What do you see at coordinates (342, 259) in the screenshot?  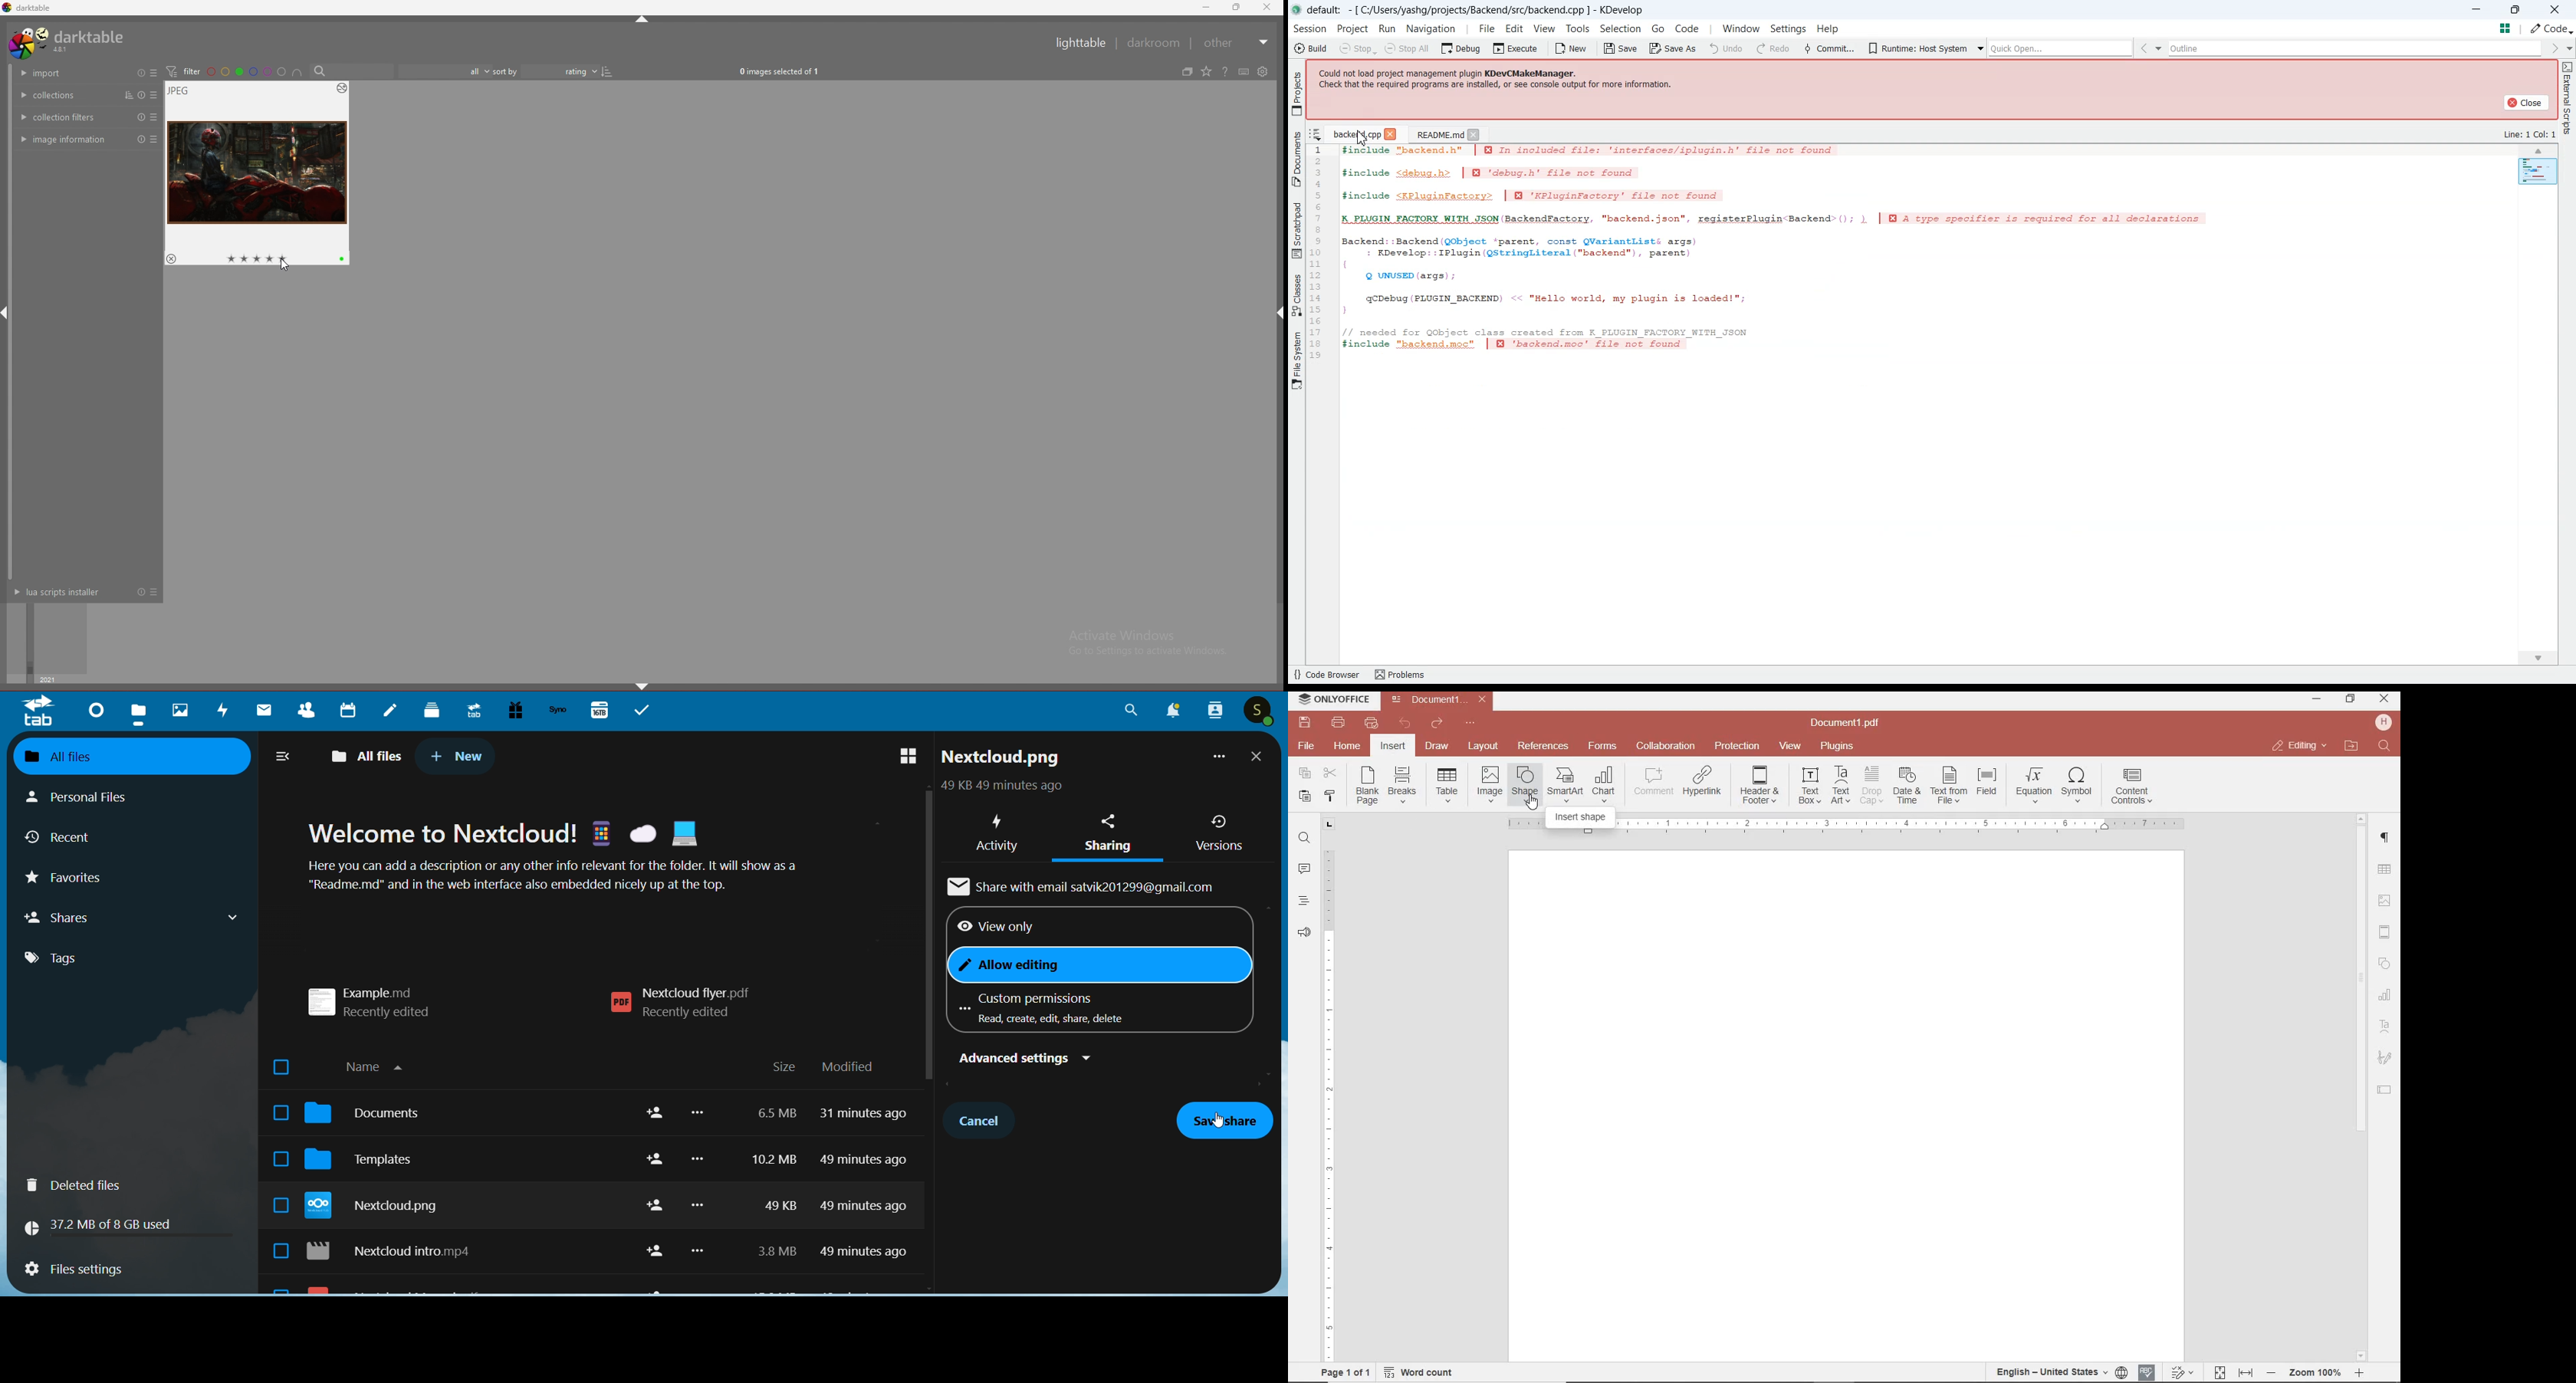 I see `color` at bounding box center [342, 259].